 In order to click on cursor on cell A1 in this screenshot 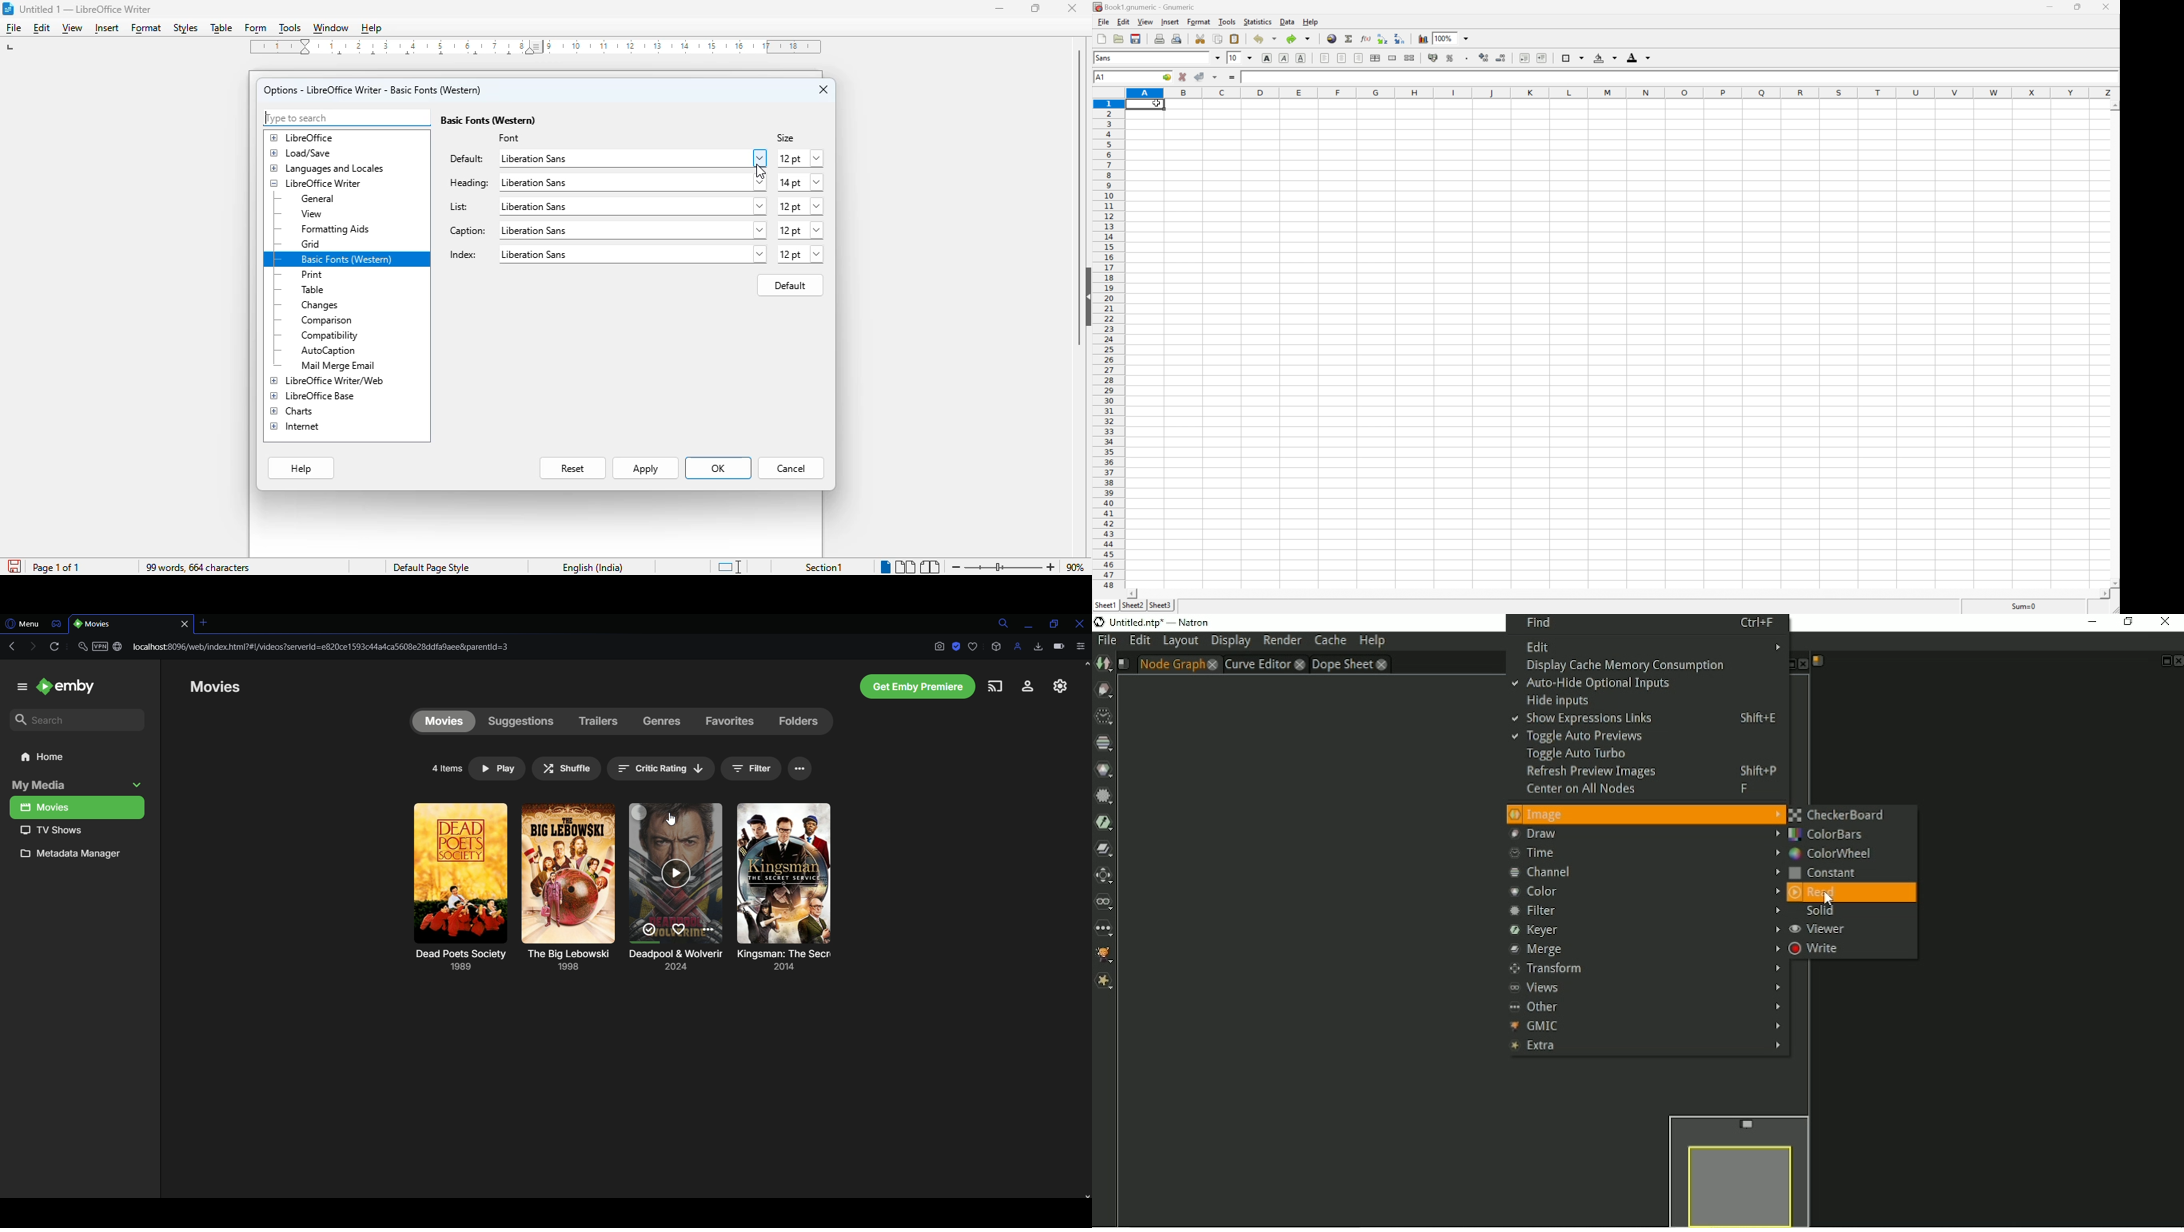, I will do `click(1157, 105)`.